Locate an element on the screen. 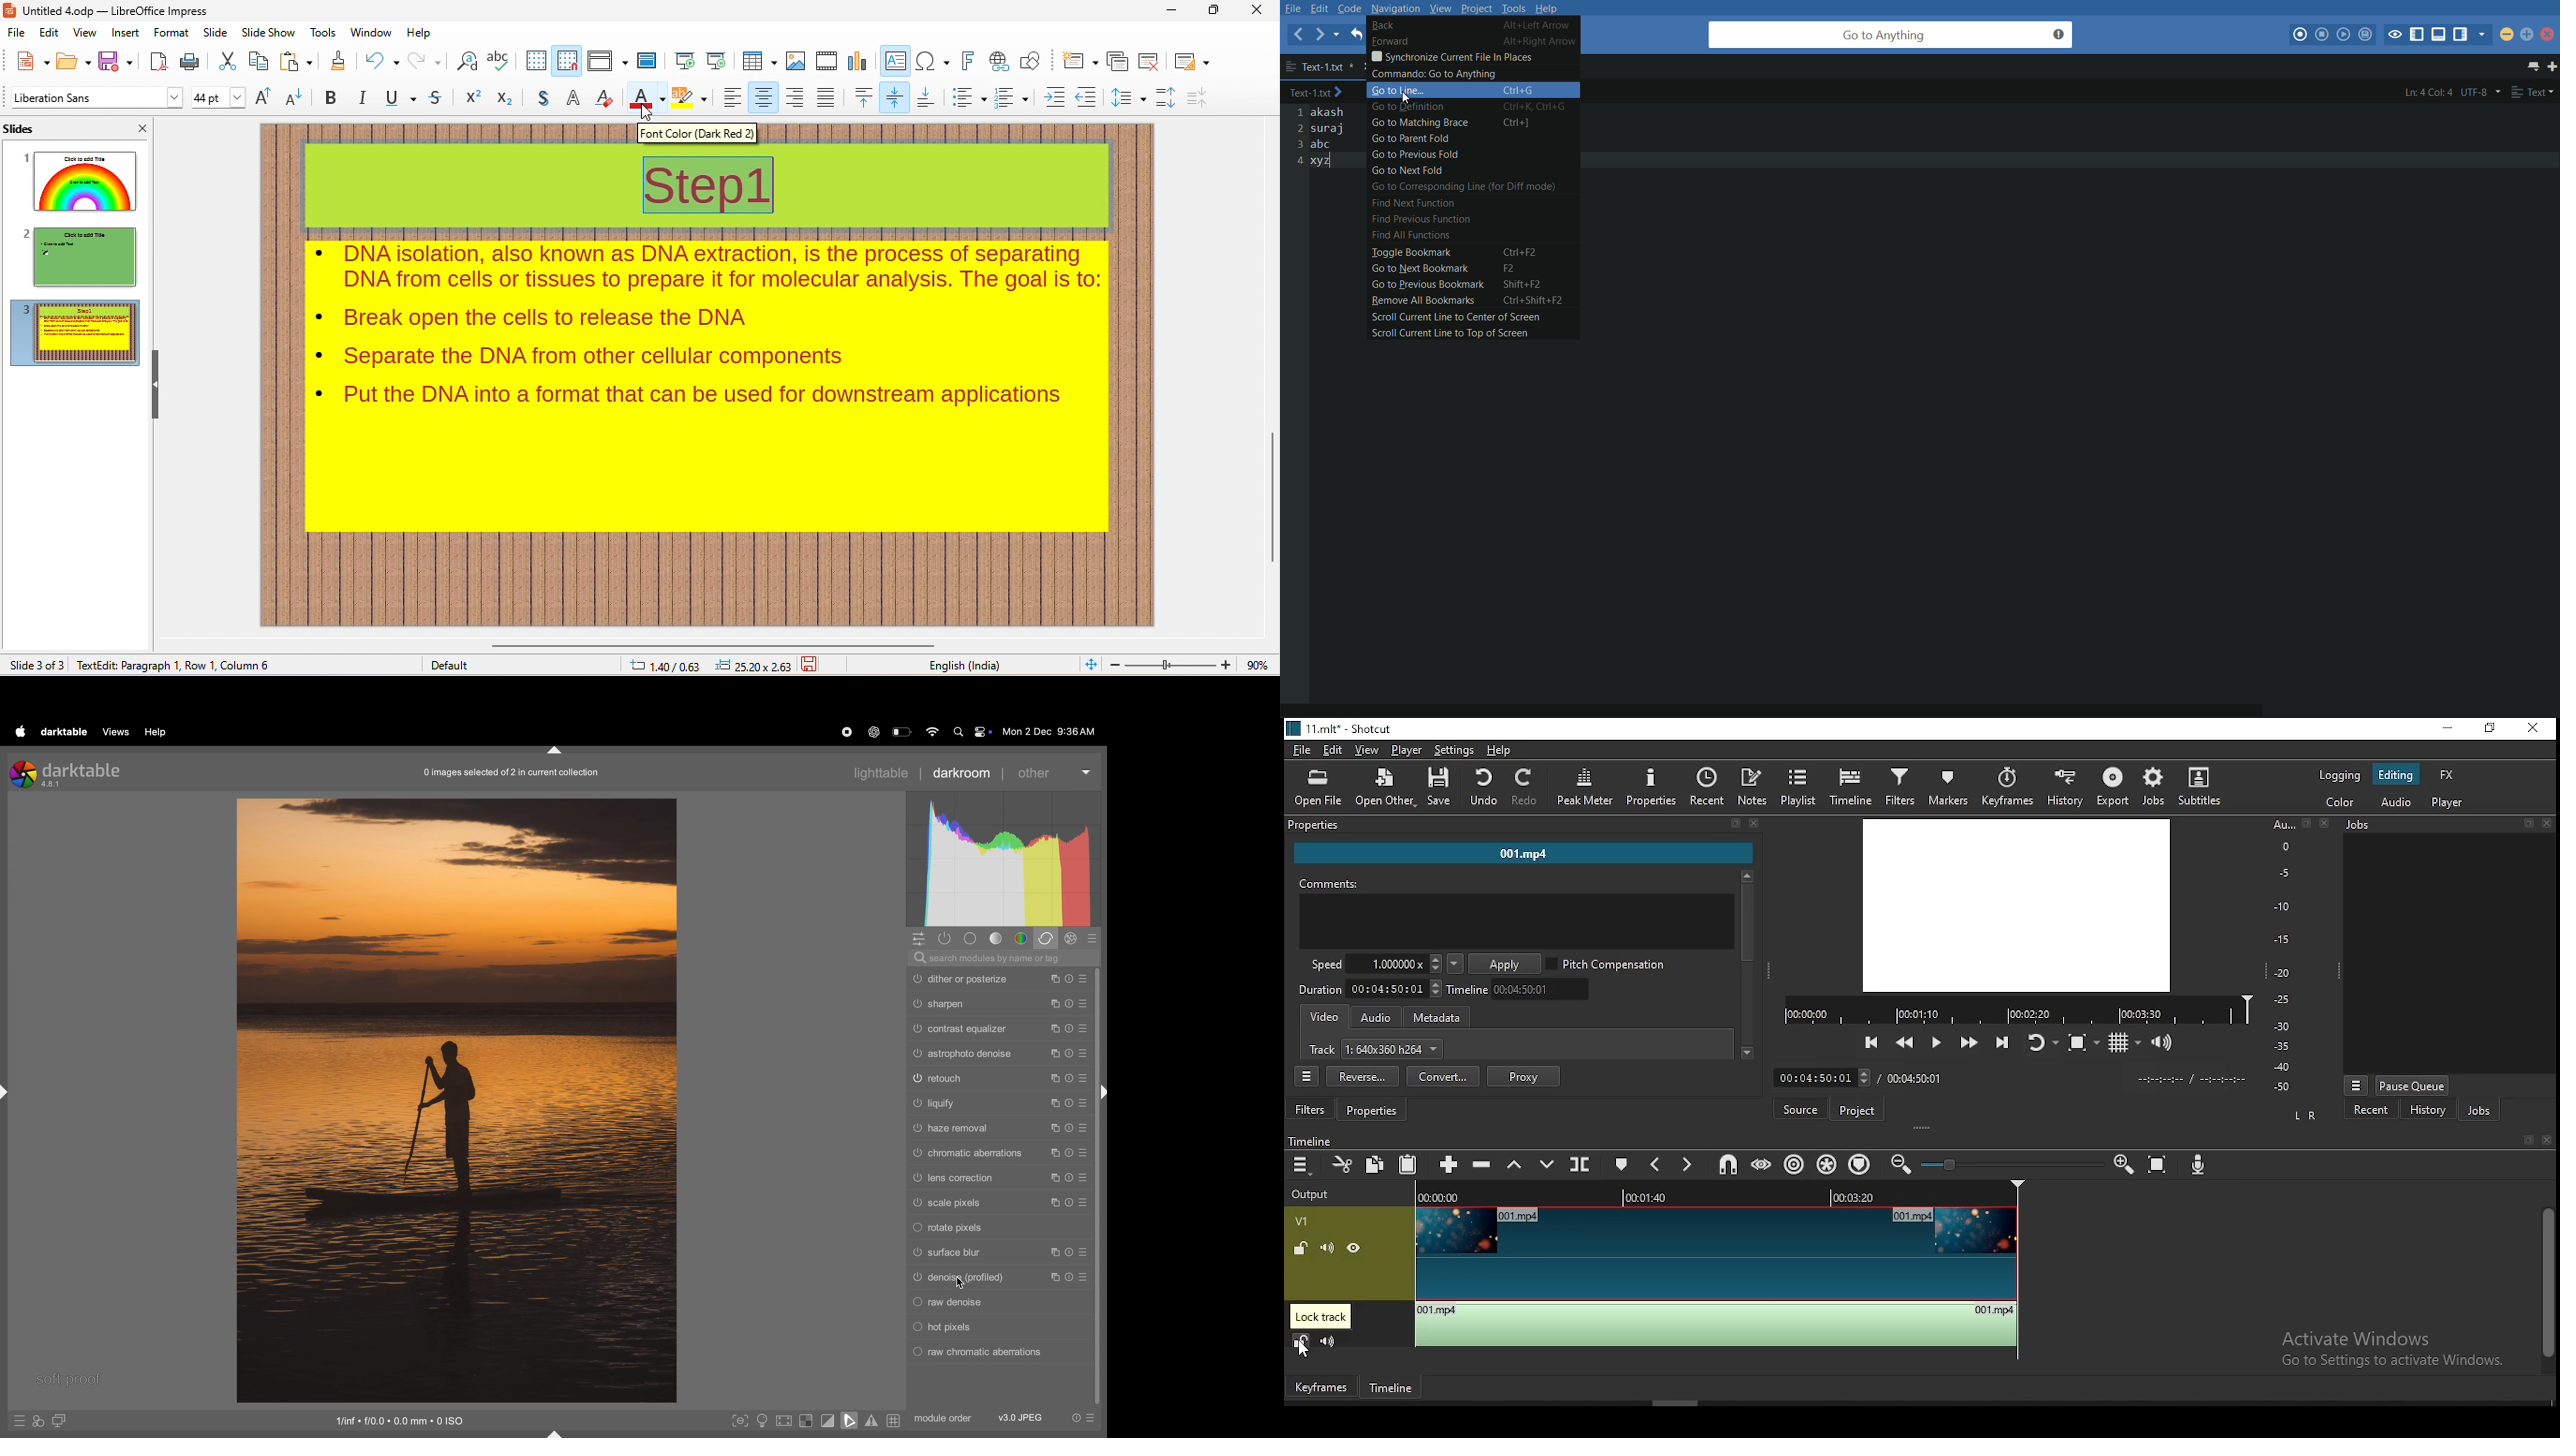  slide layout is located at coordinates (1192, 62).